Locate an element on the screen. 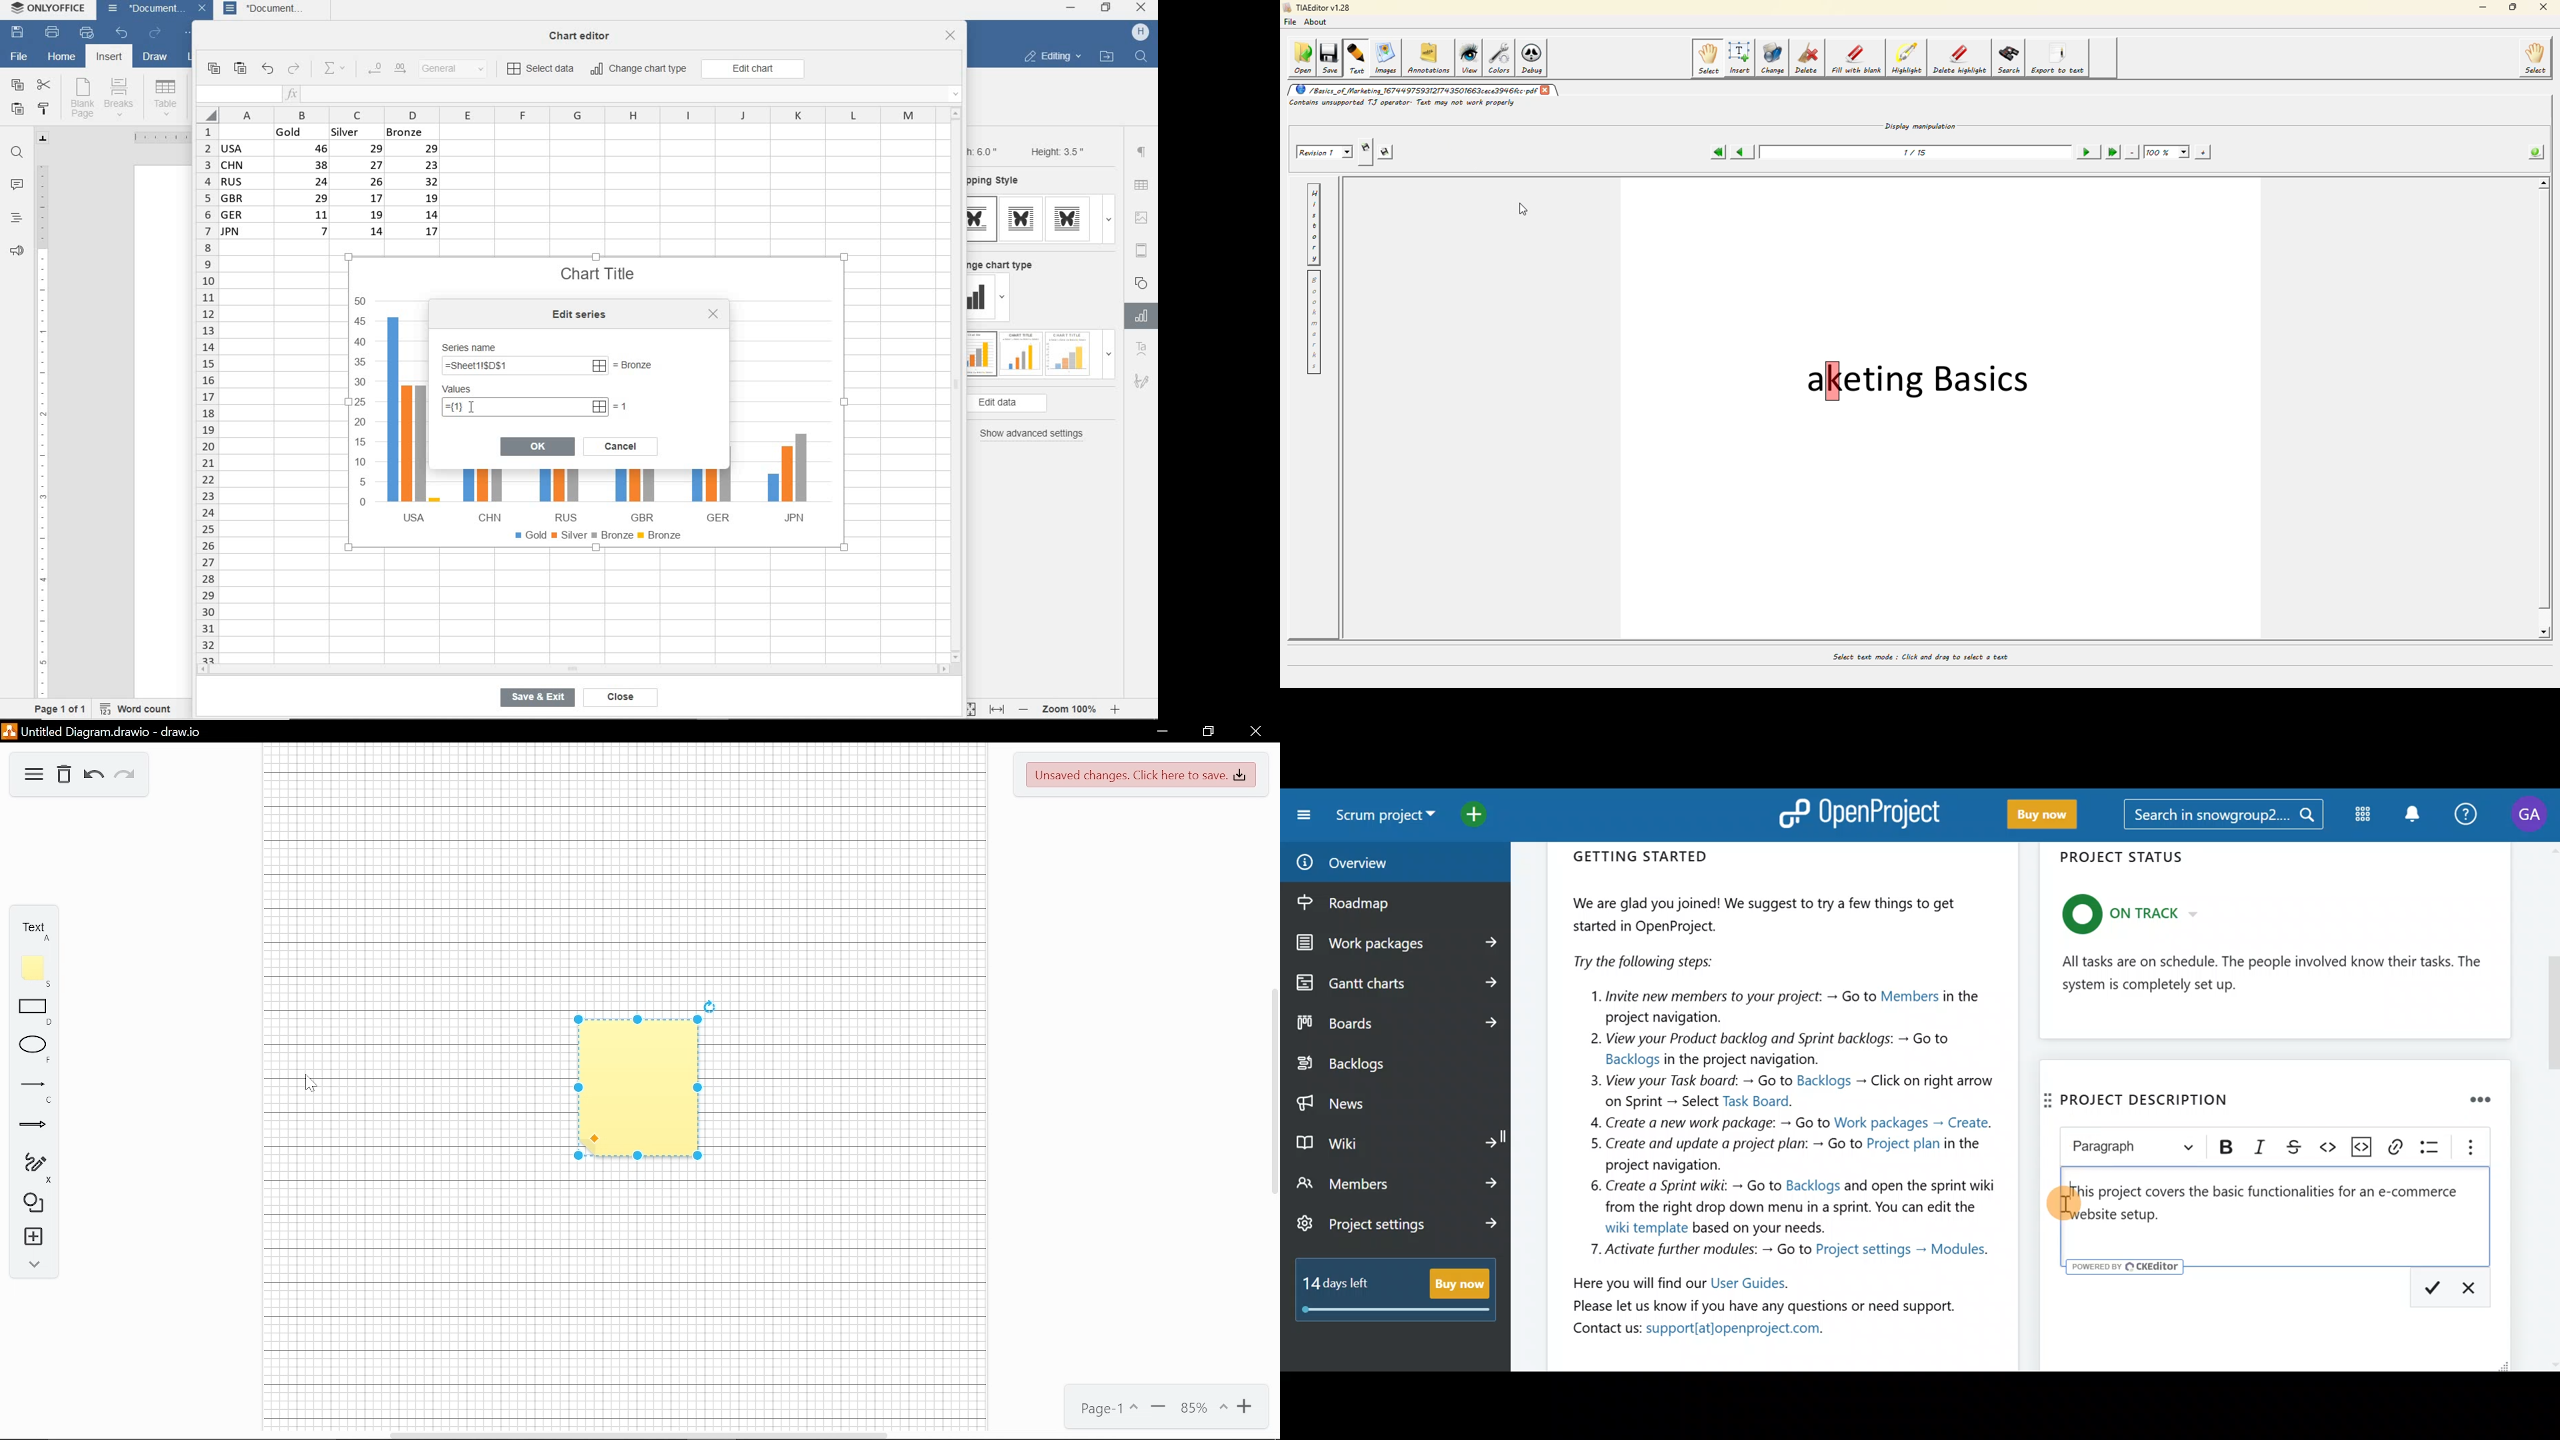  paste is located at coordinates (241, 69).